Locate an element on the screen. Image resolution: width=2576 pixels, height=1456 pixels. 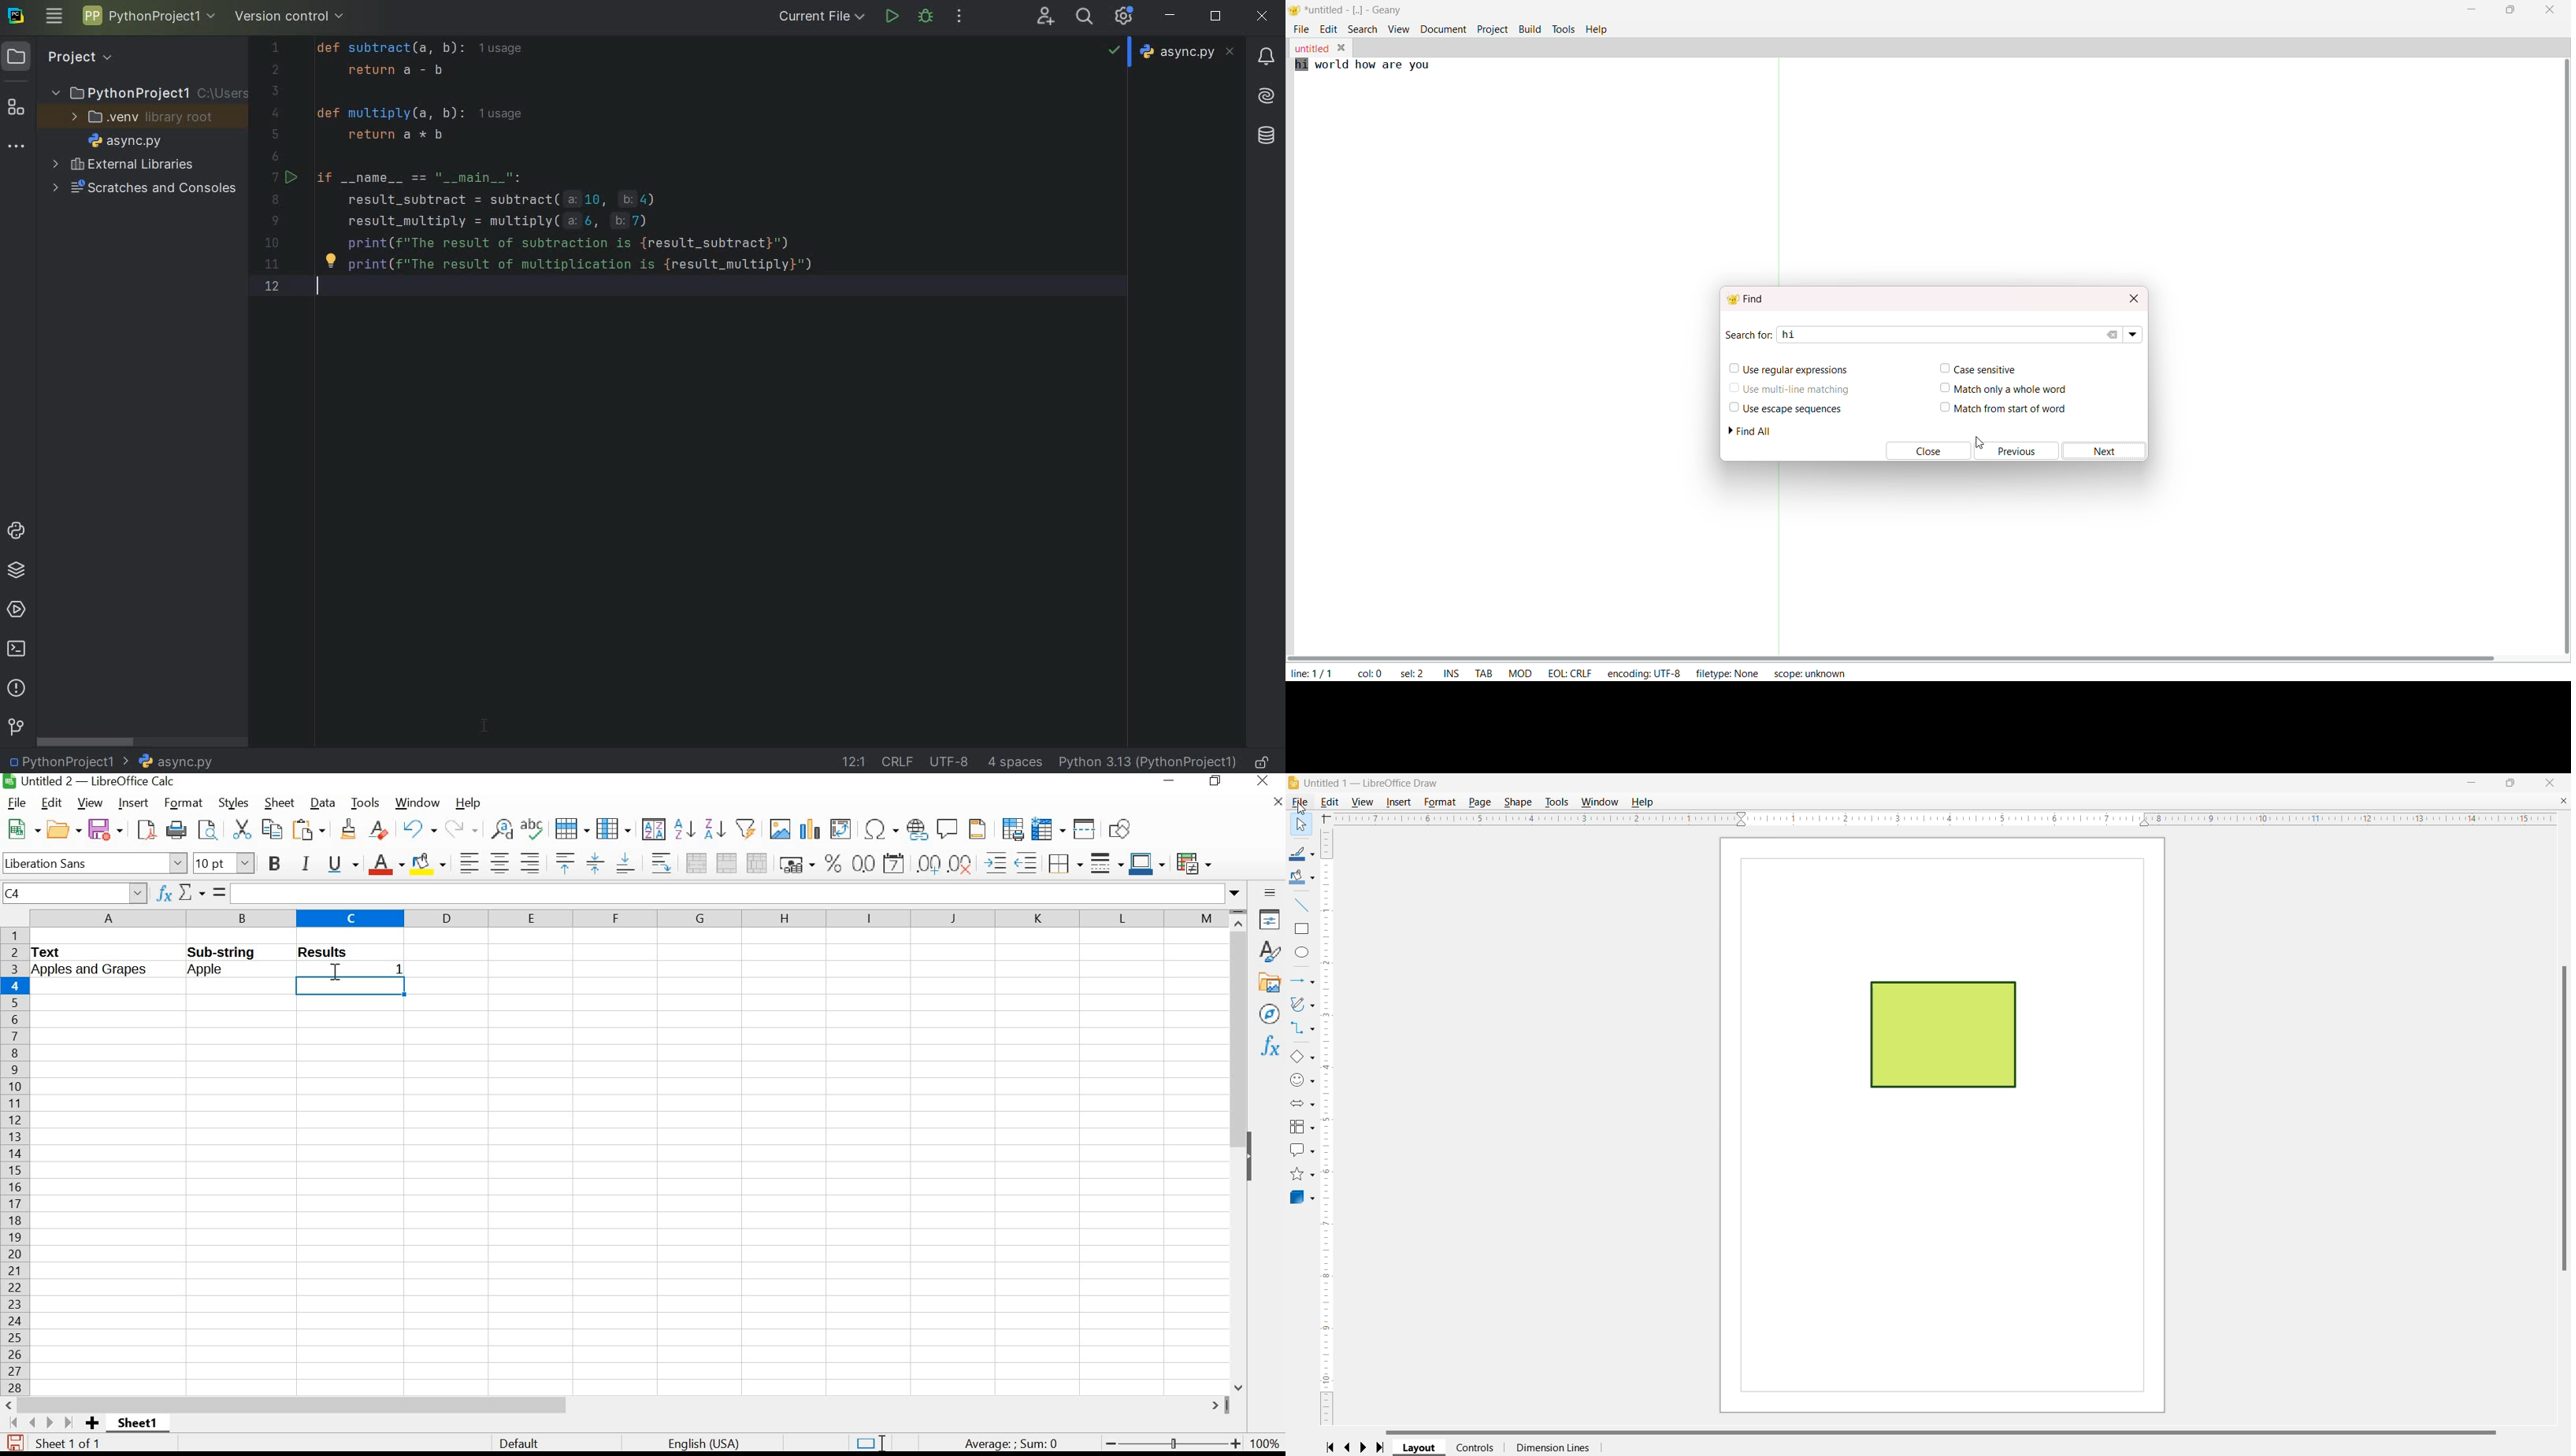
styles is located at coordinates (231, 801).